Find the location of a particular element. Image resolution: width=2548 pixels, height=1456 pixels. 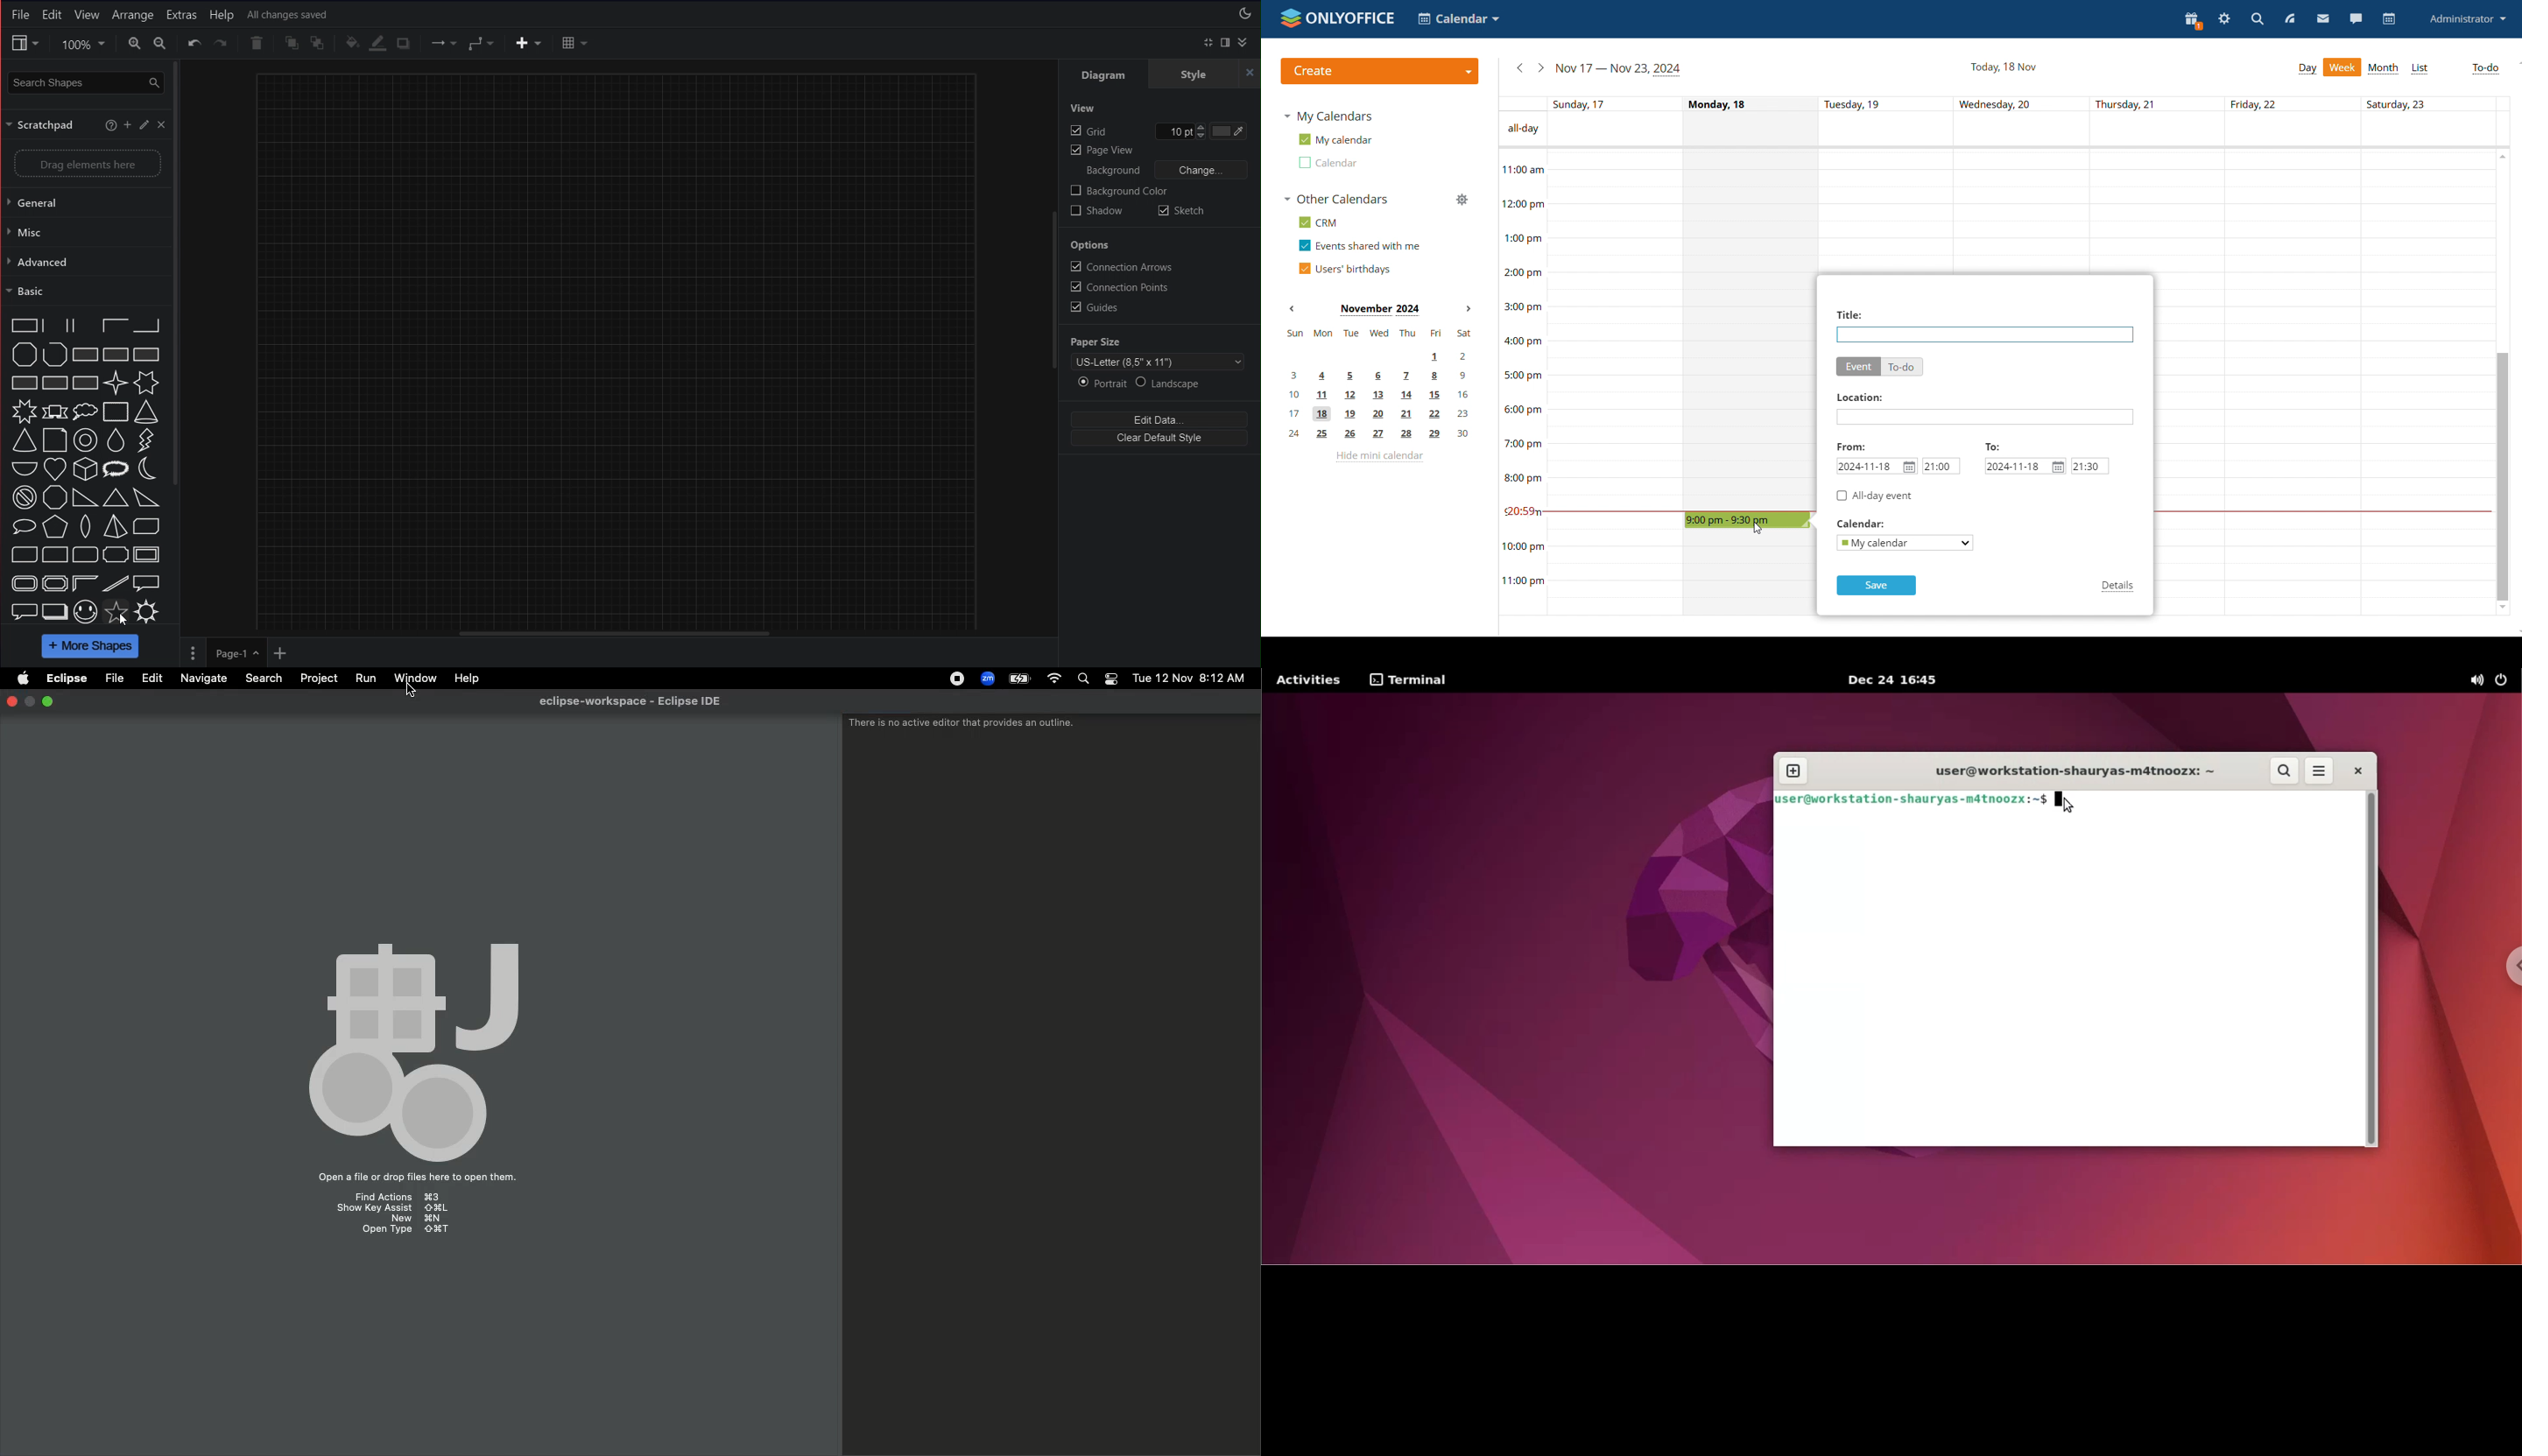

Add Page is located at coordinates (279, 655).